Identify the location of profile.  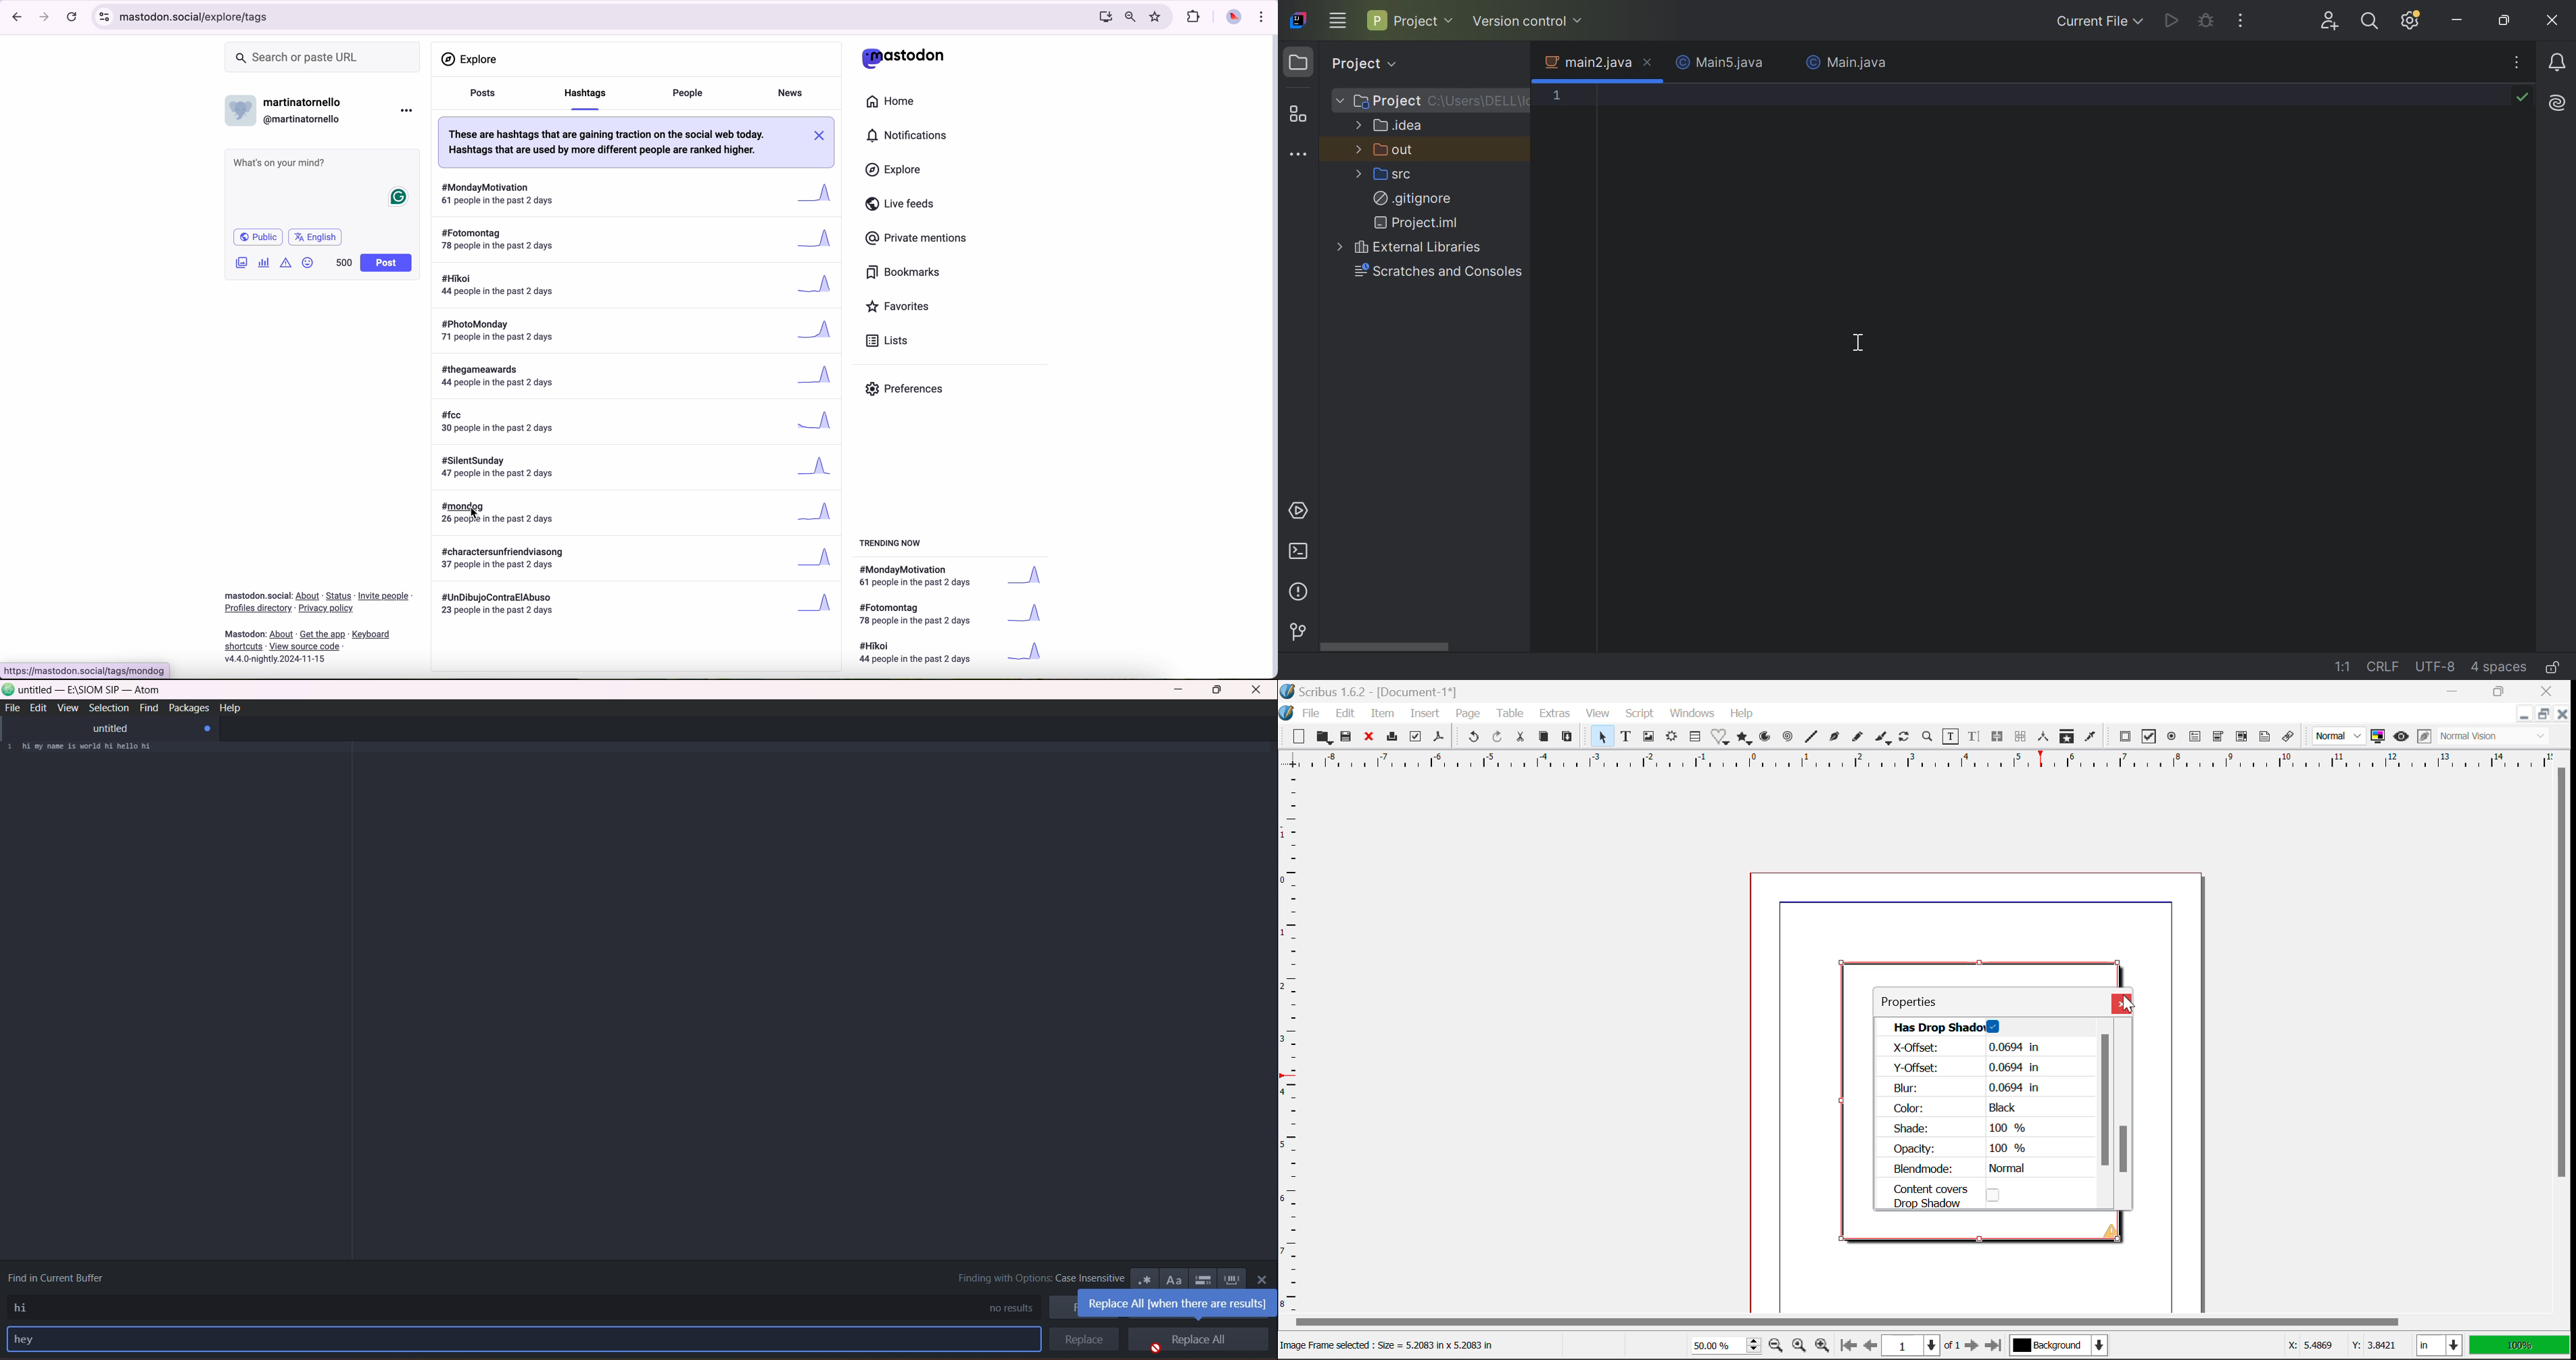
(241, 114).